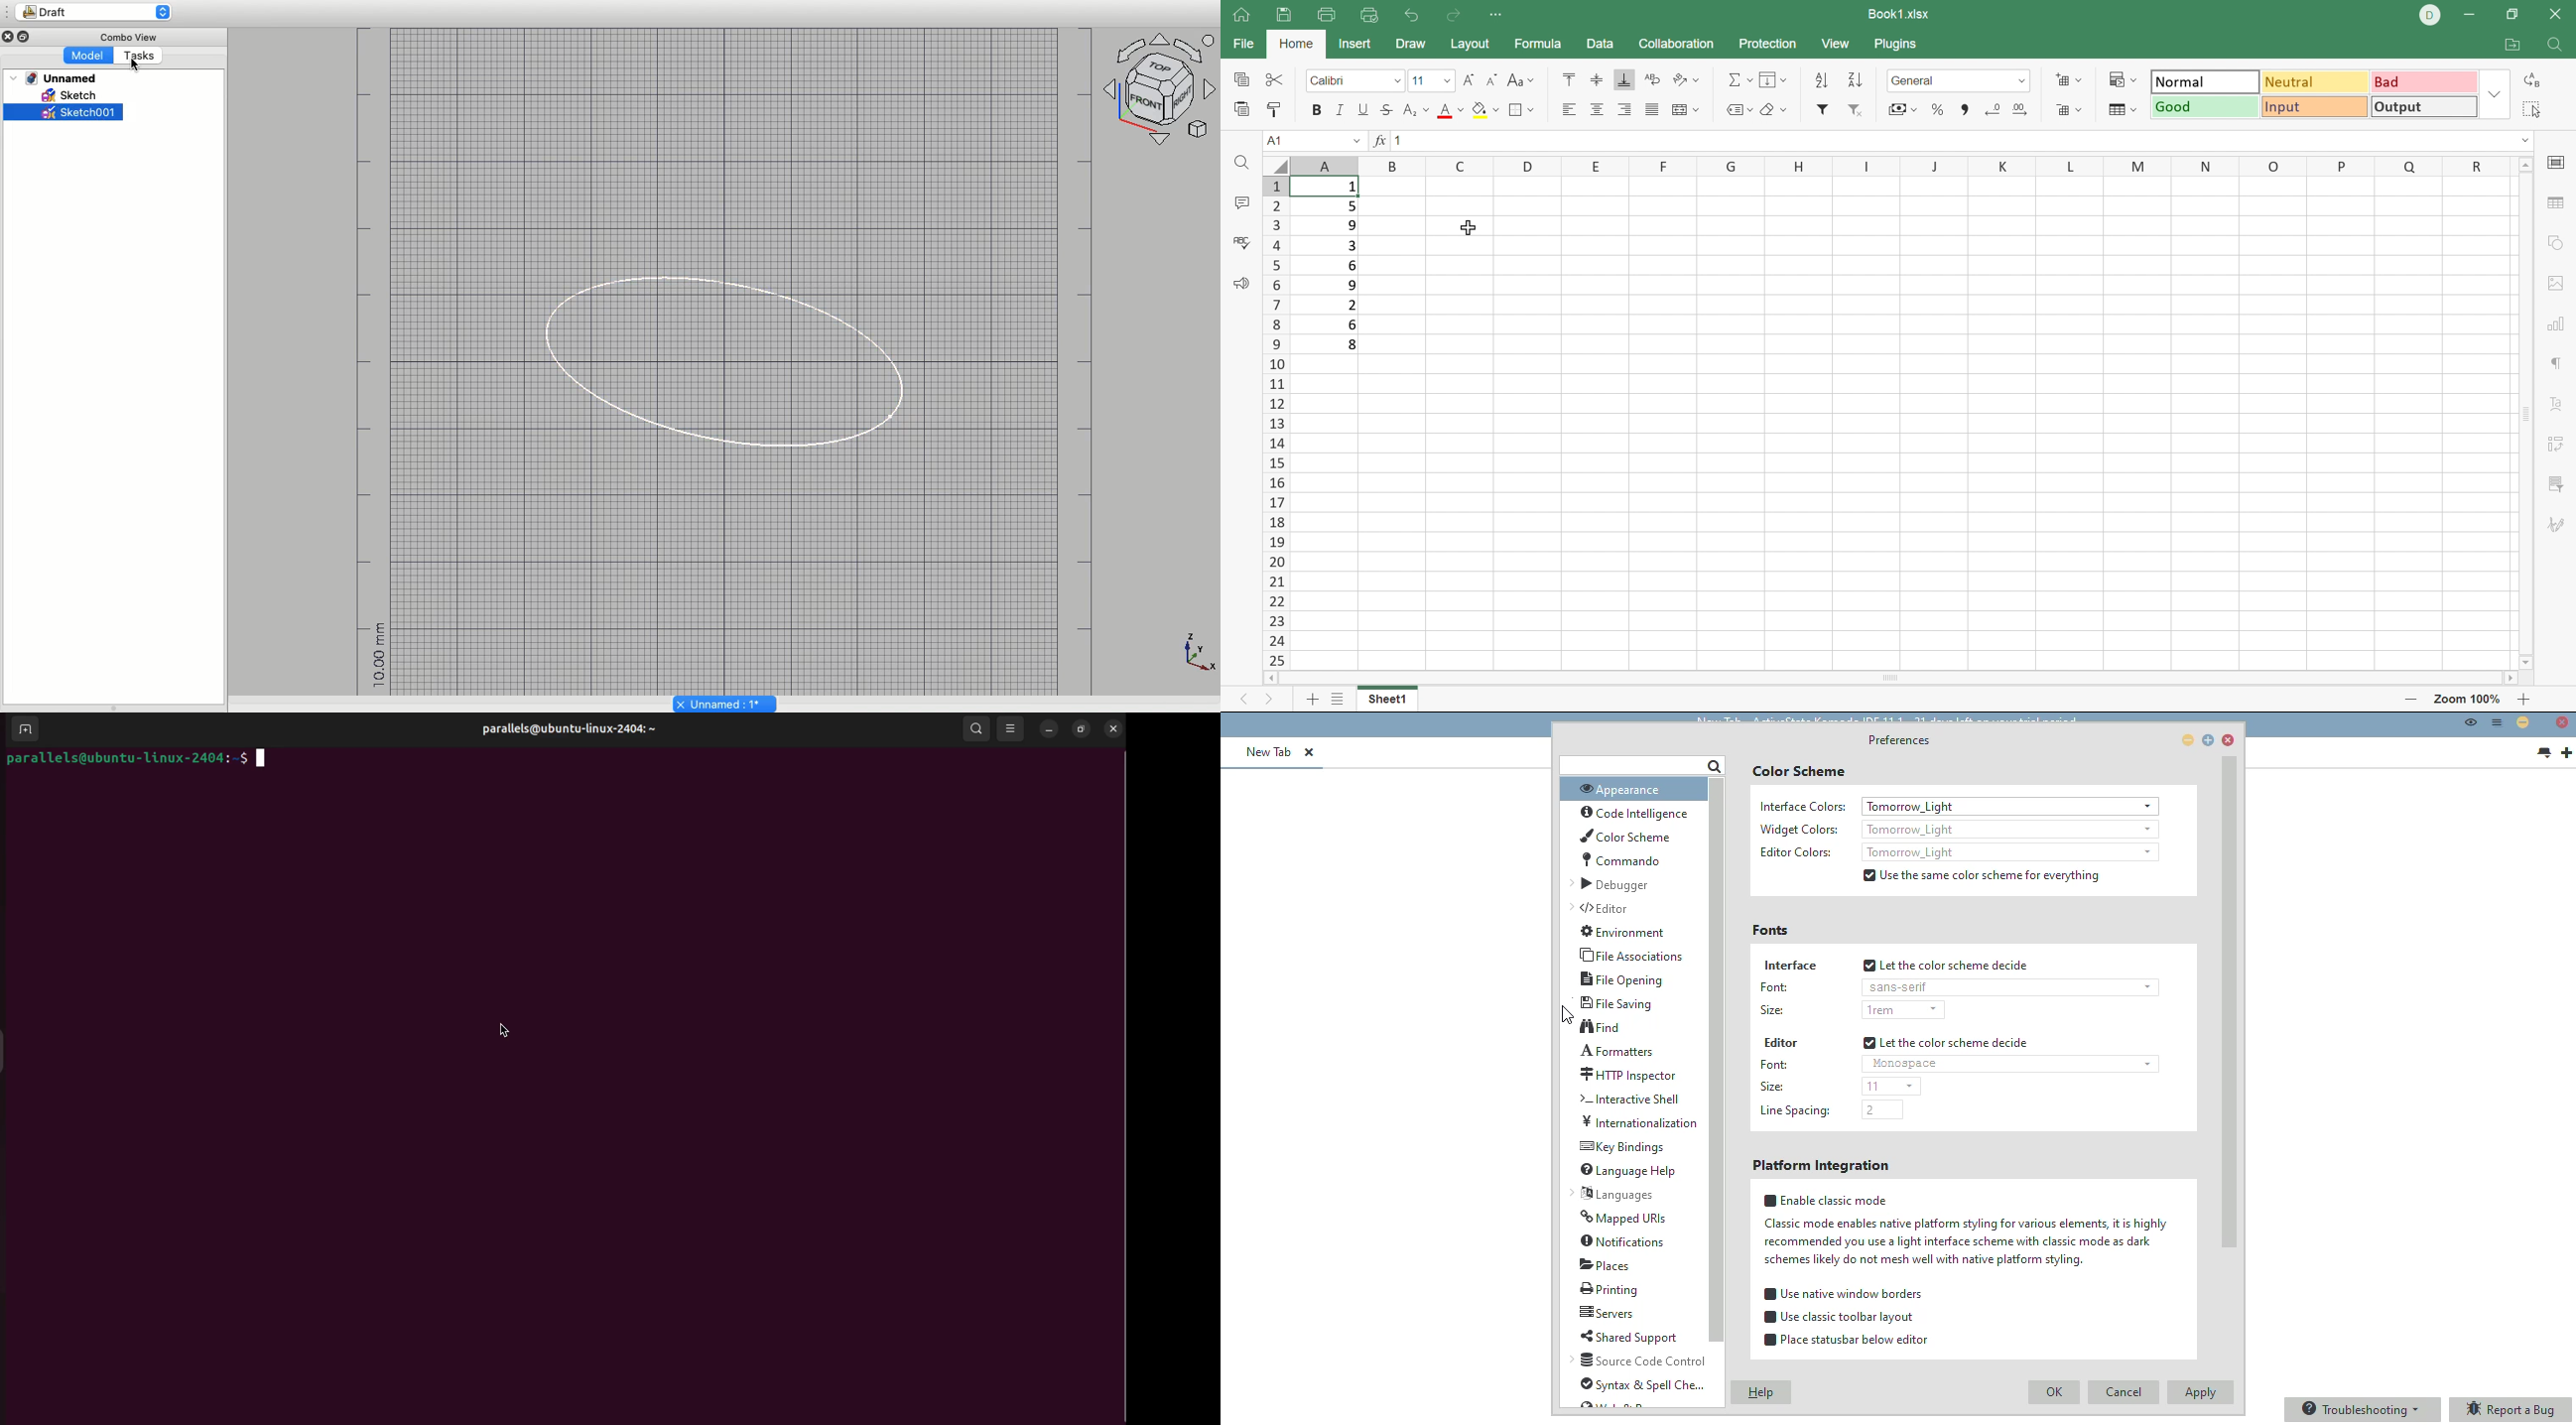  What do you see at coordinates (1285, 15) in the screenshot?
I see `Save` at bounding box center [1285, 15].